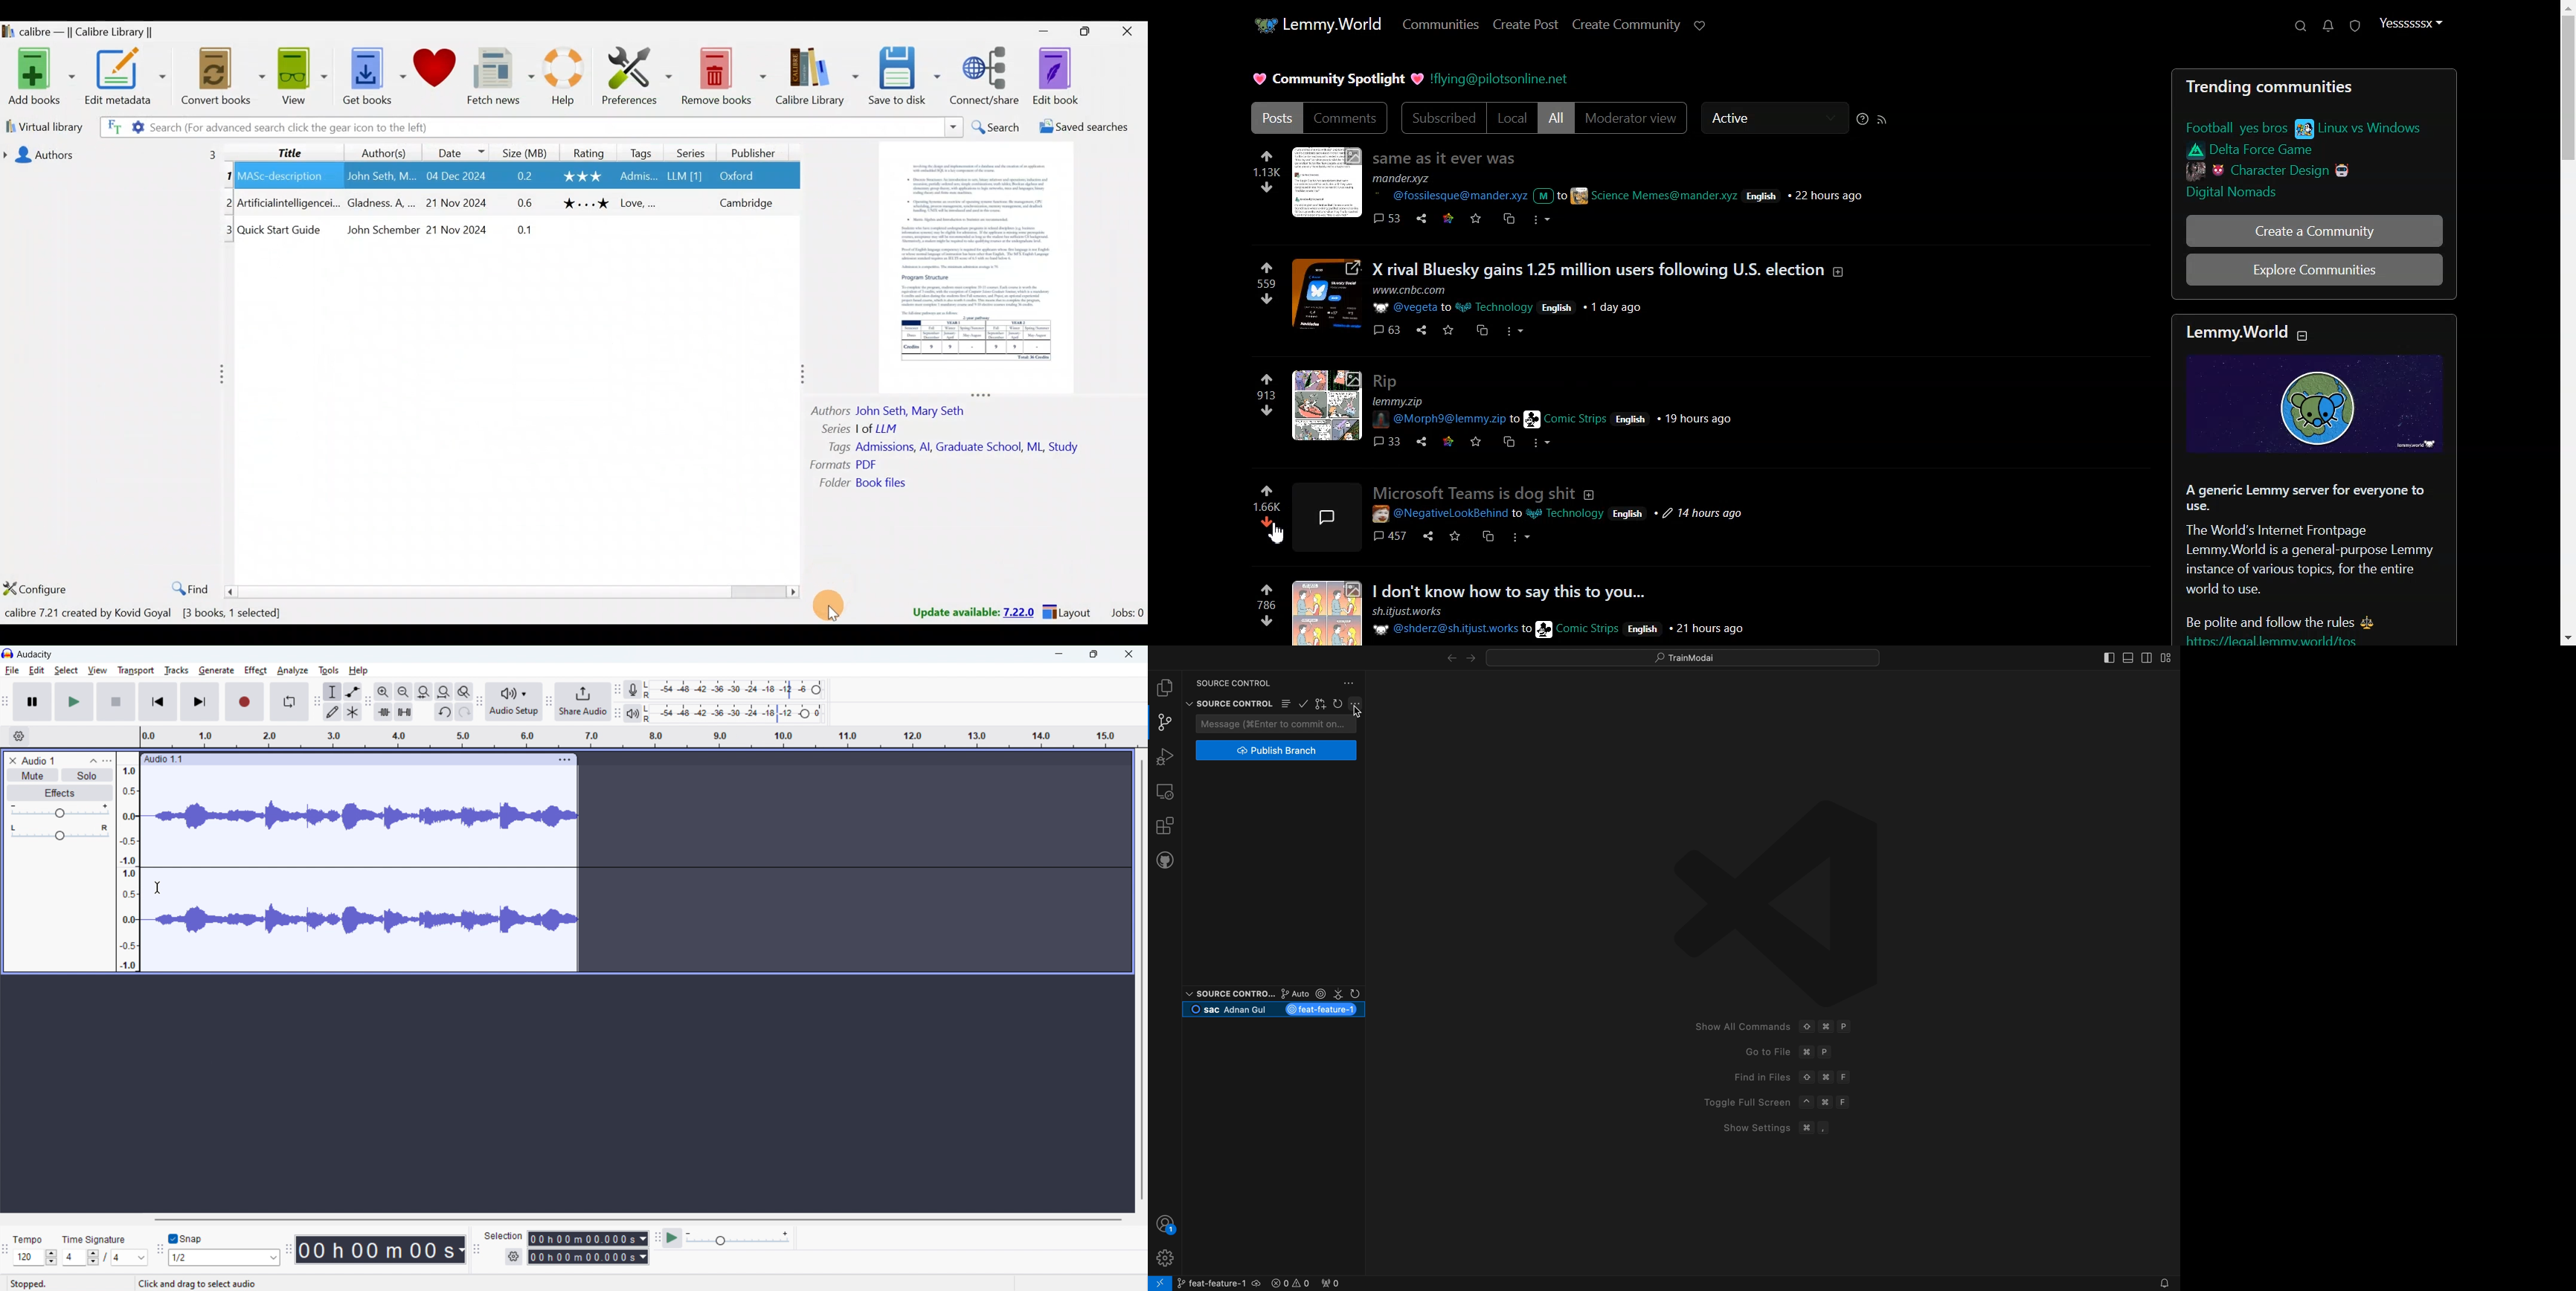  Describe the element at coordinates (157, 888) in the screenshot. I see `cursor` at that location.